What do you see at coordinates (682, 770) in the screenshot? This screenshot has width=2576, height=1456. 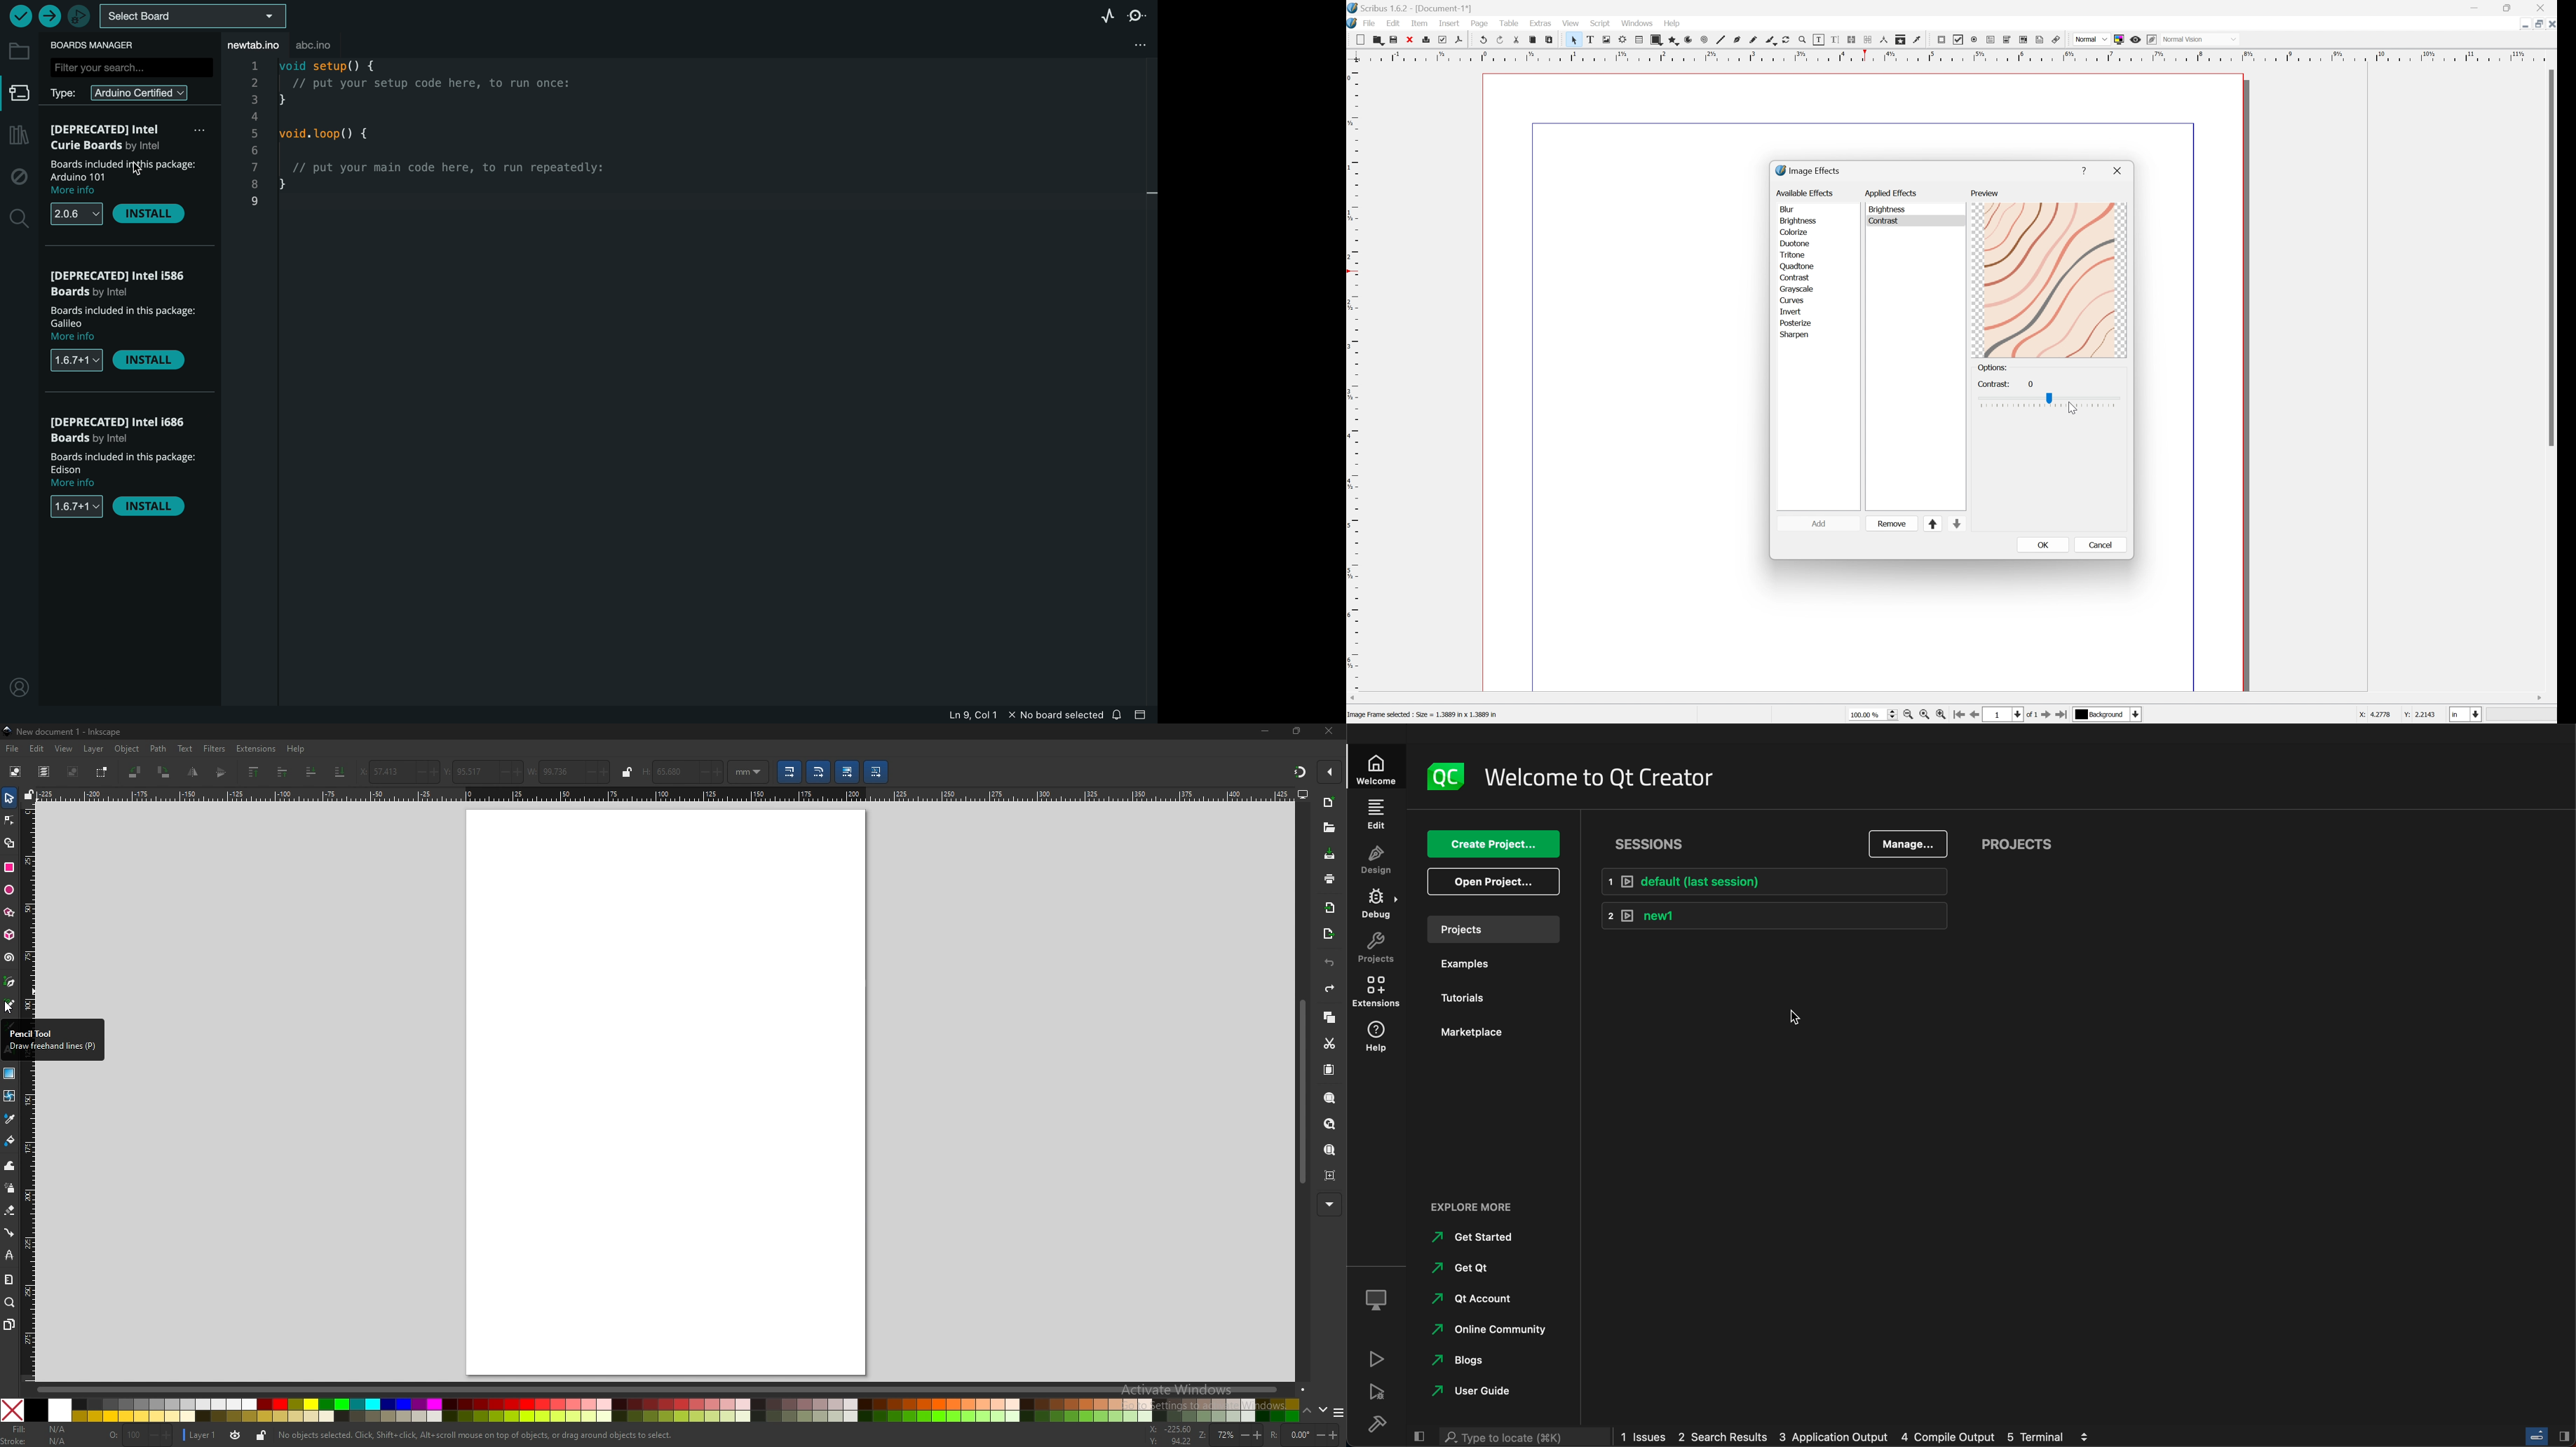 I see `height` at bounding box center [682, 770].